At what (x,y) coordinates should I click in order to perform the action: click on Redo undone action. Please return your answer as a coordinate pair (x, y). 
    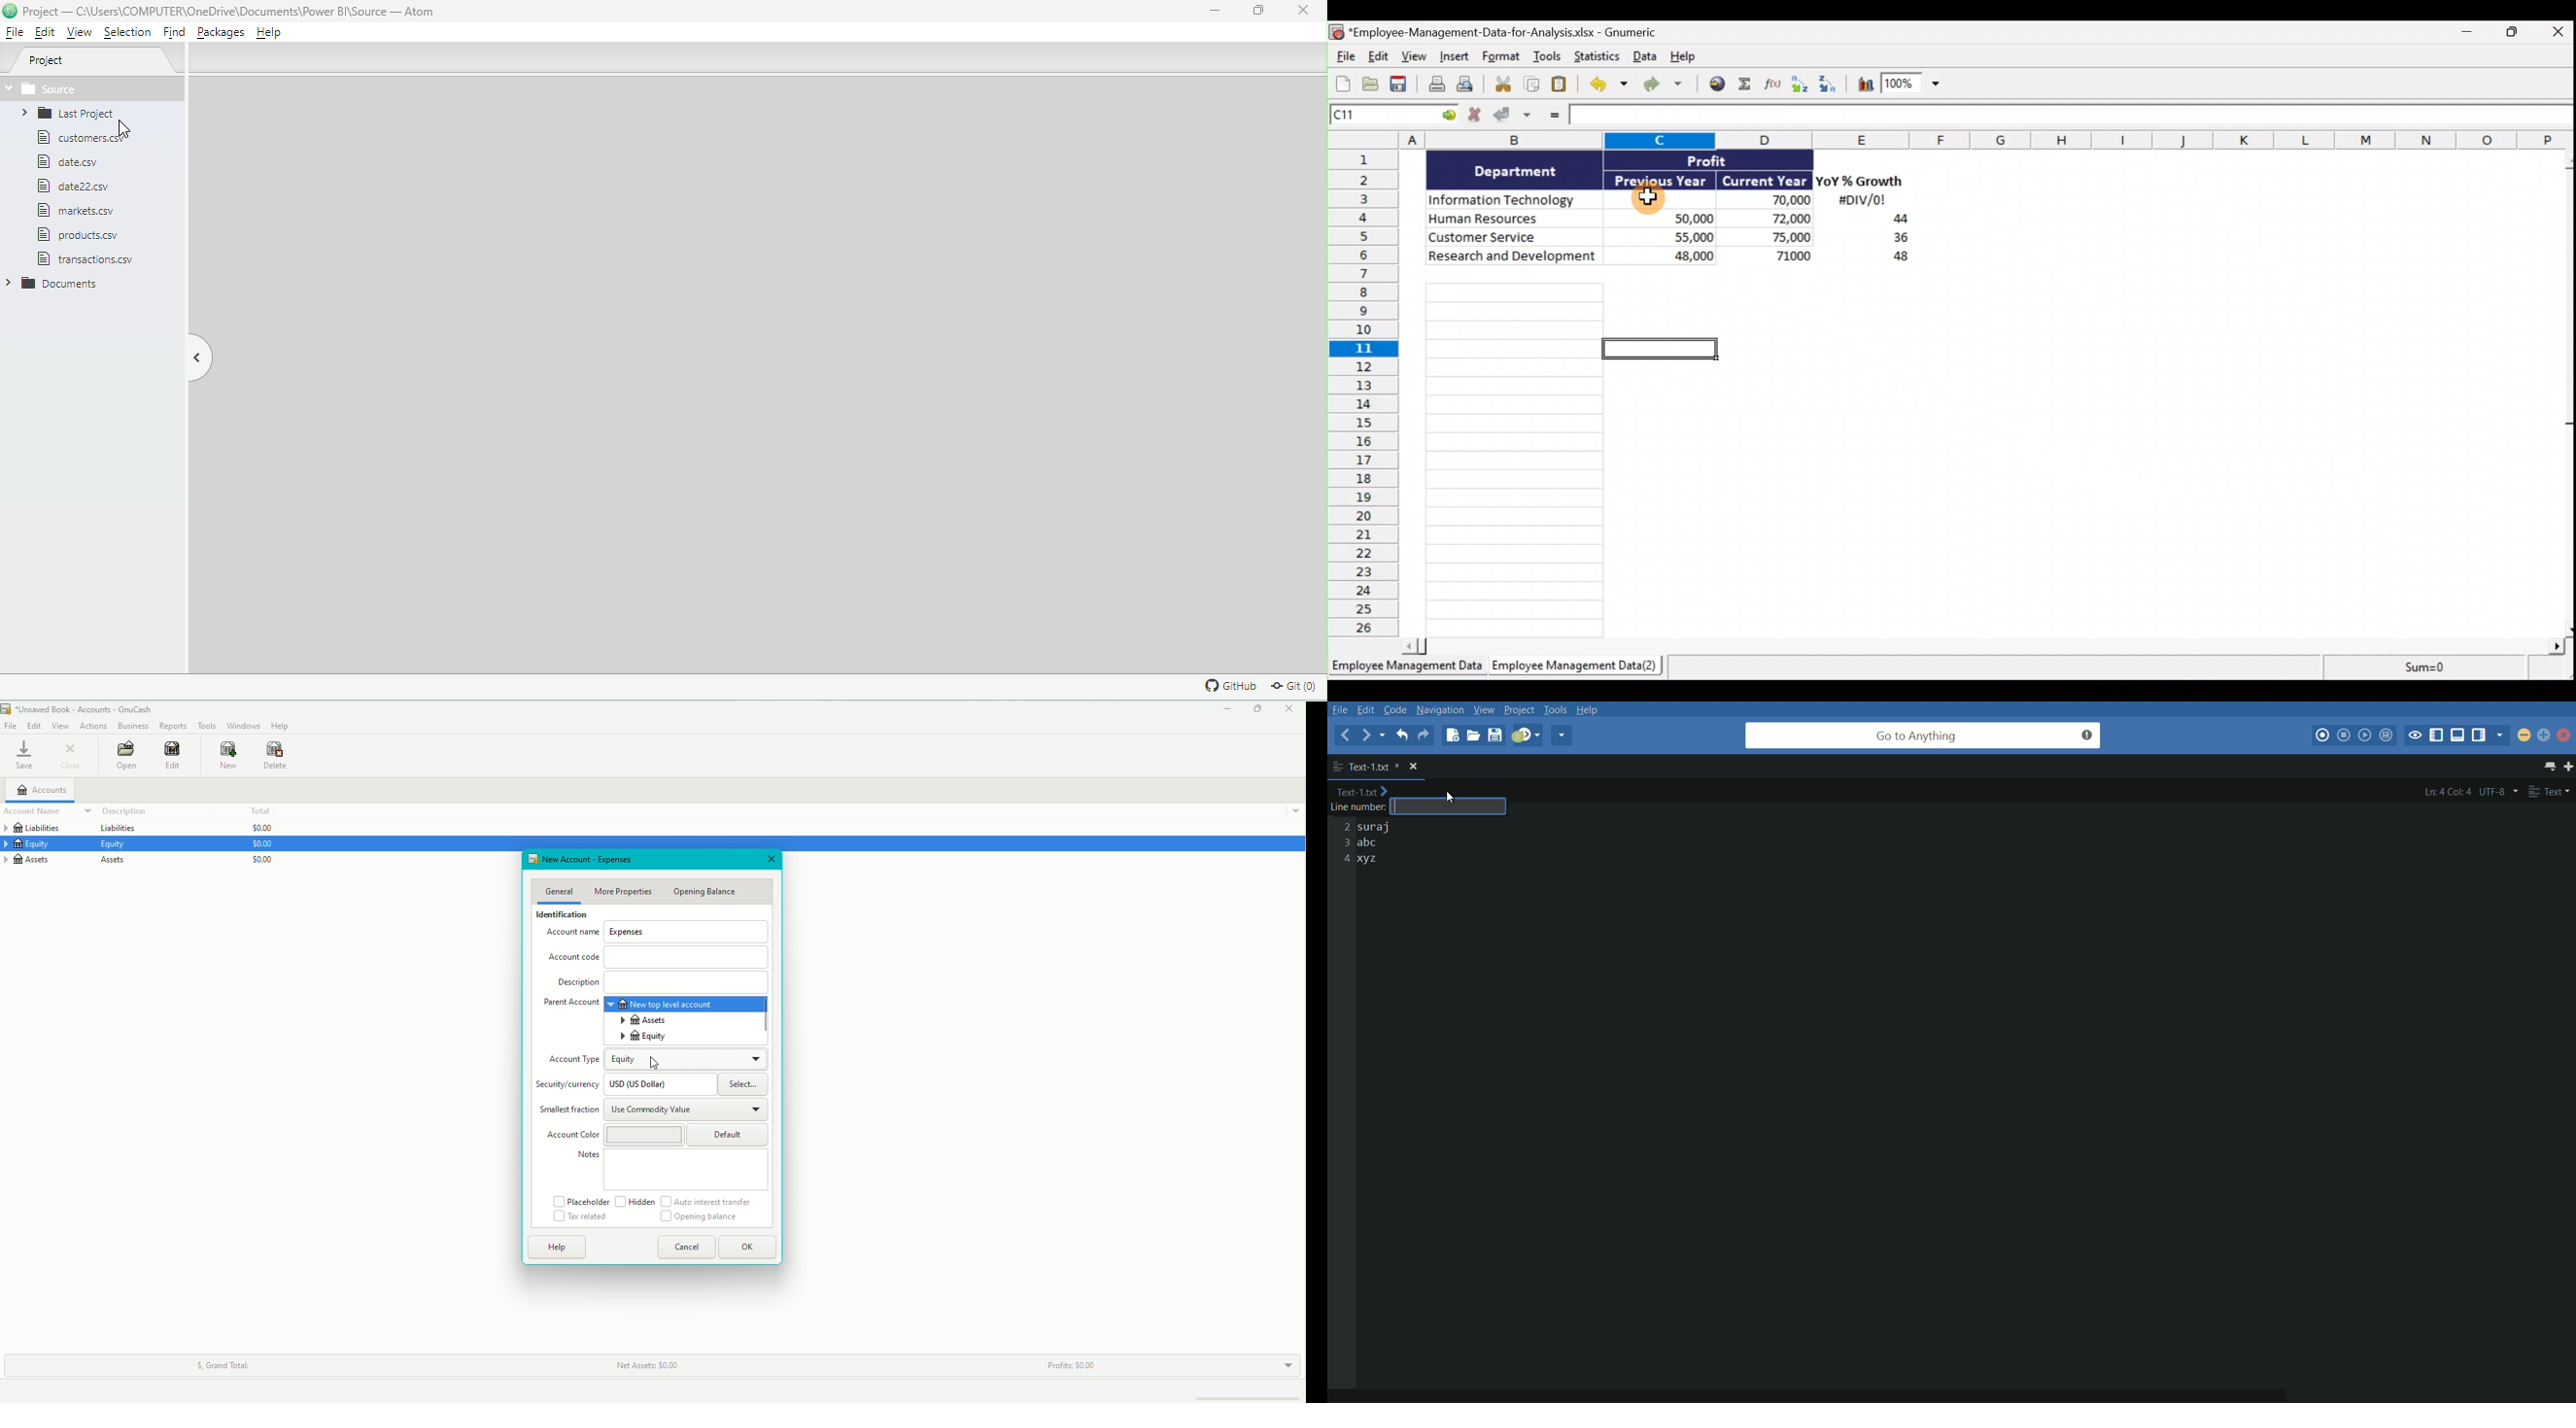
    Looking at the image, I should click on (1668, 84).